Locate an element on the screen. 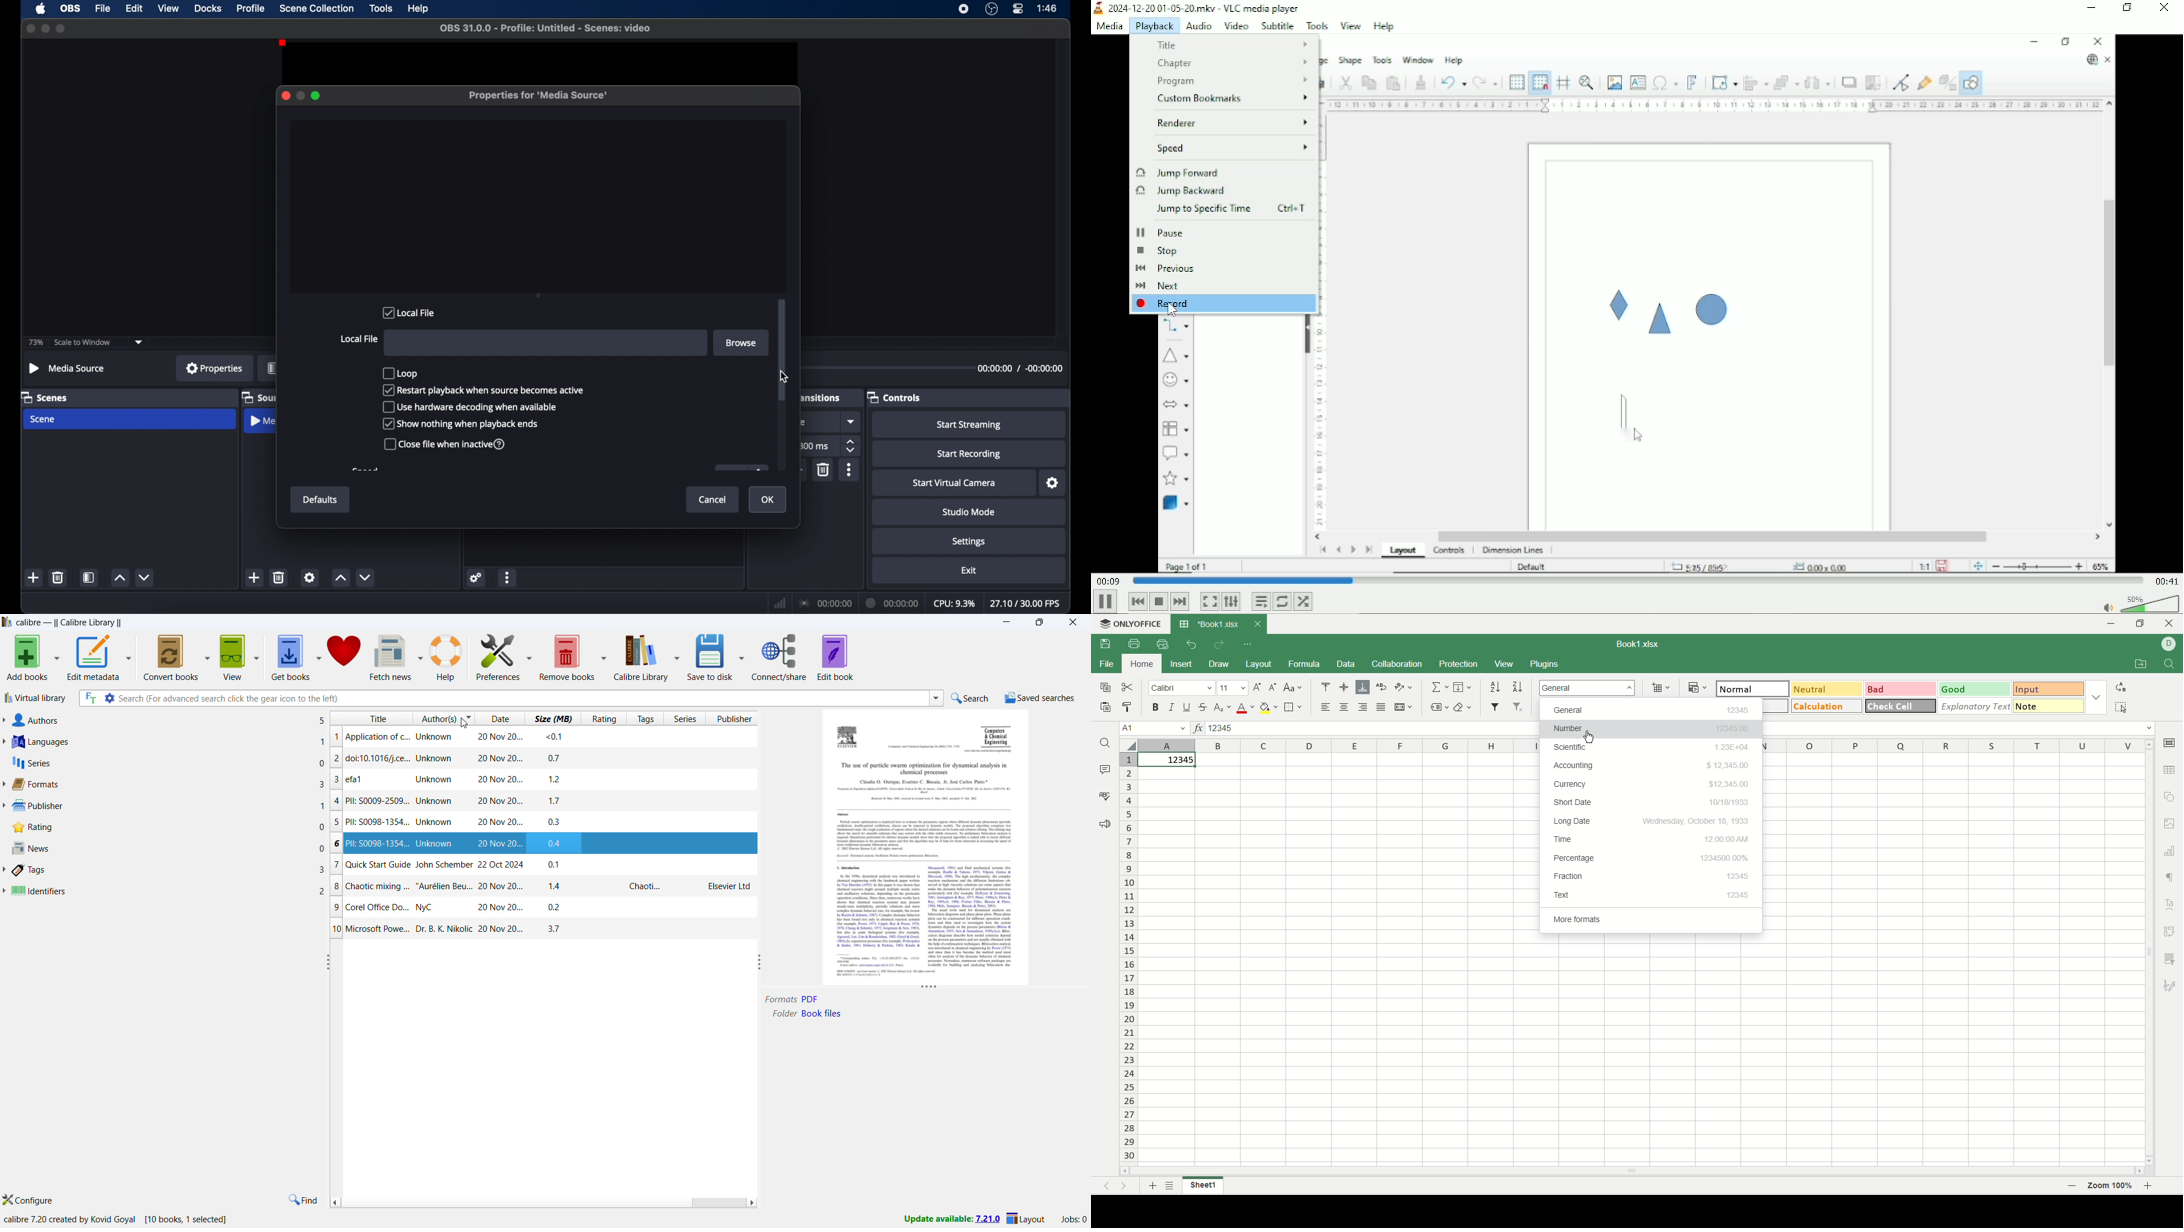 The image size is (2184, 1232). expand tags is located at coordinates (5, 870).